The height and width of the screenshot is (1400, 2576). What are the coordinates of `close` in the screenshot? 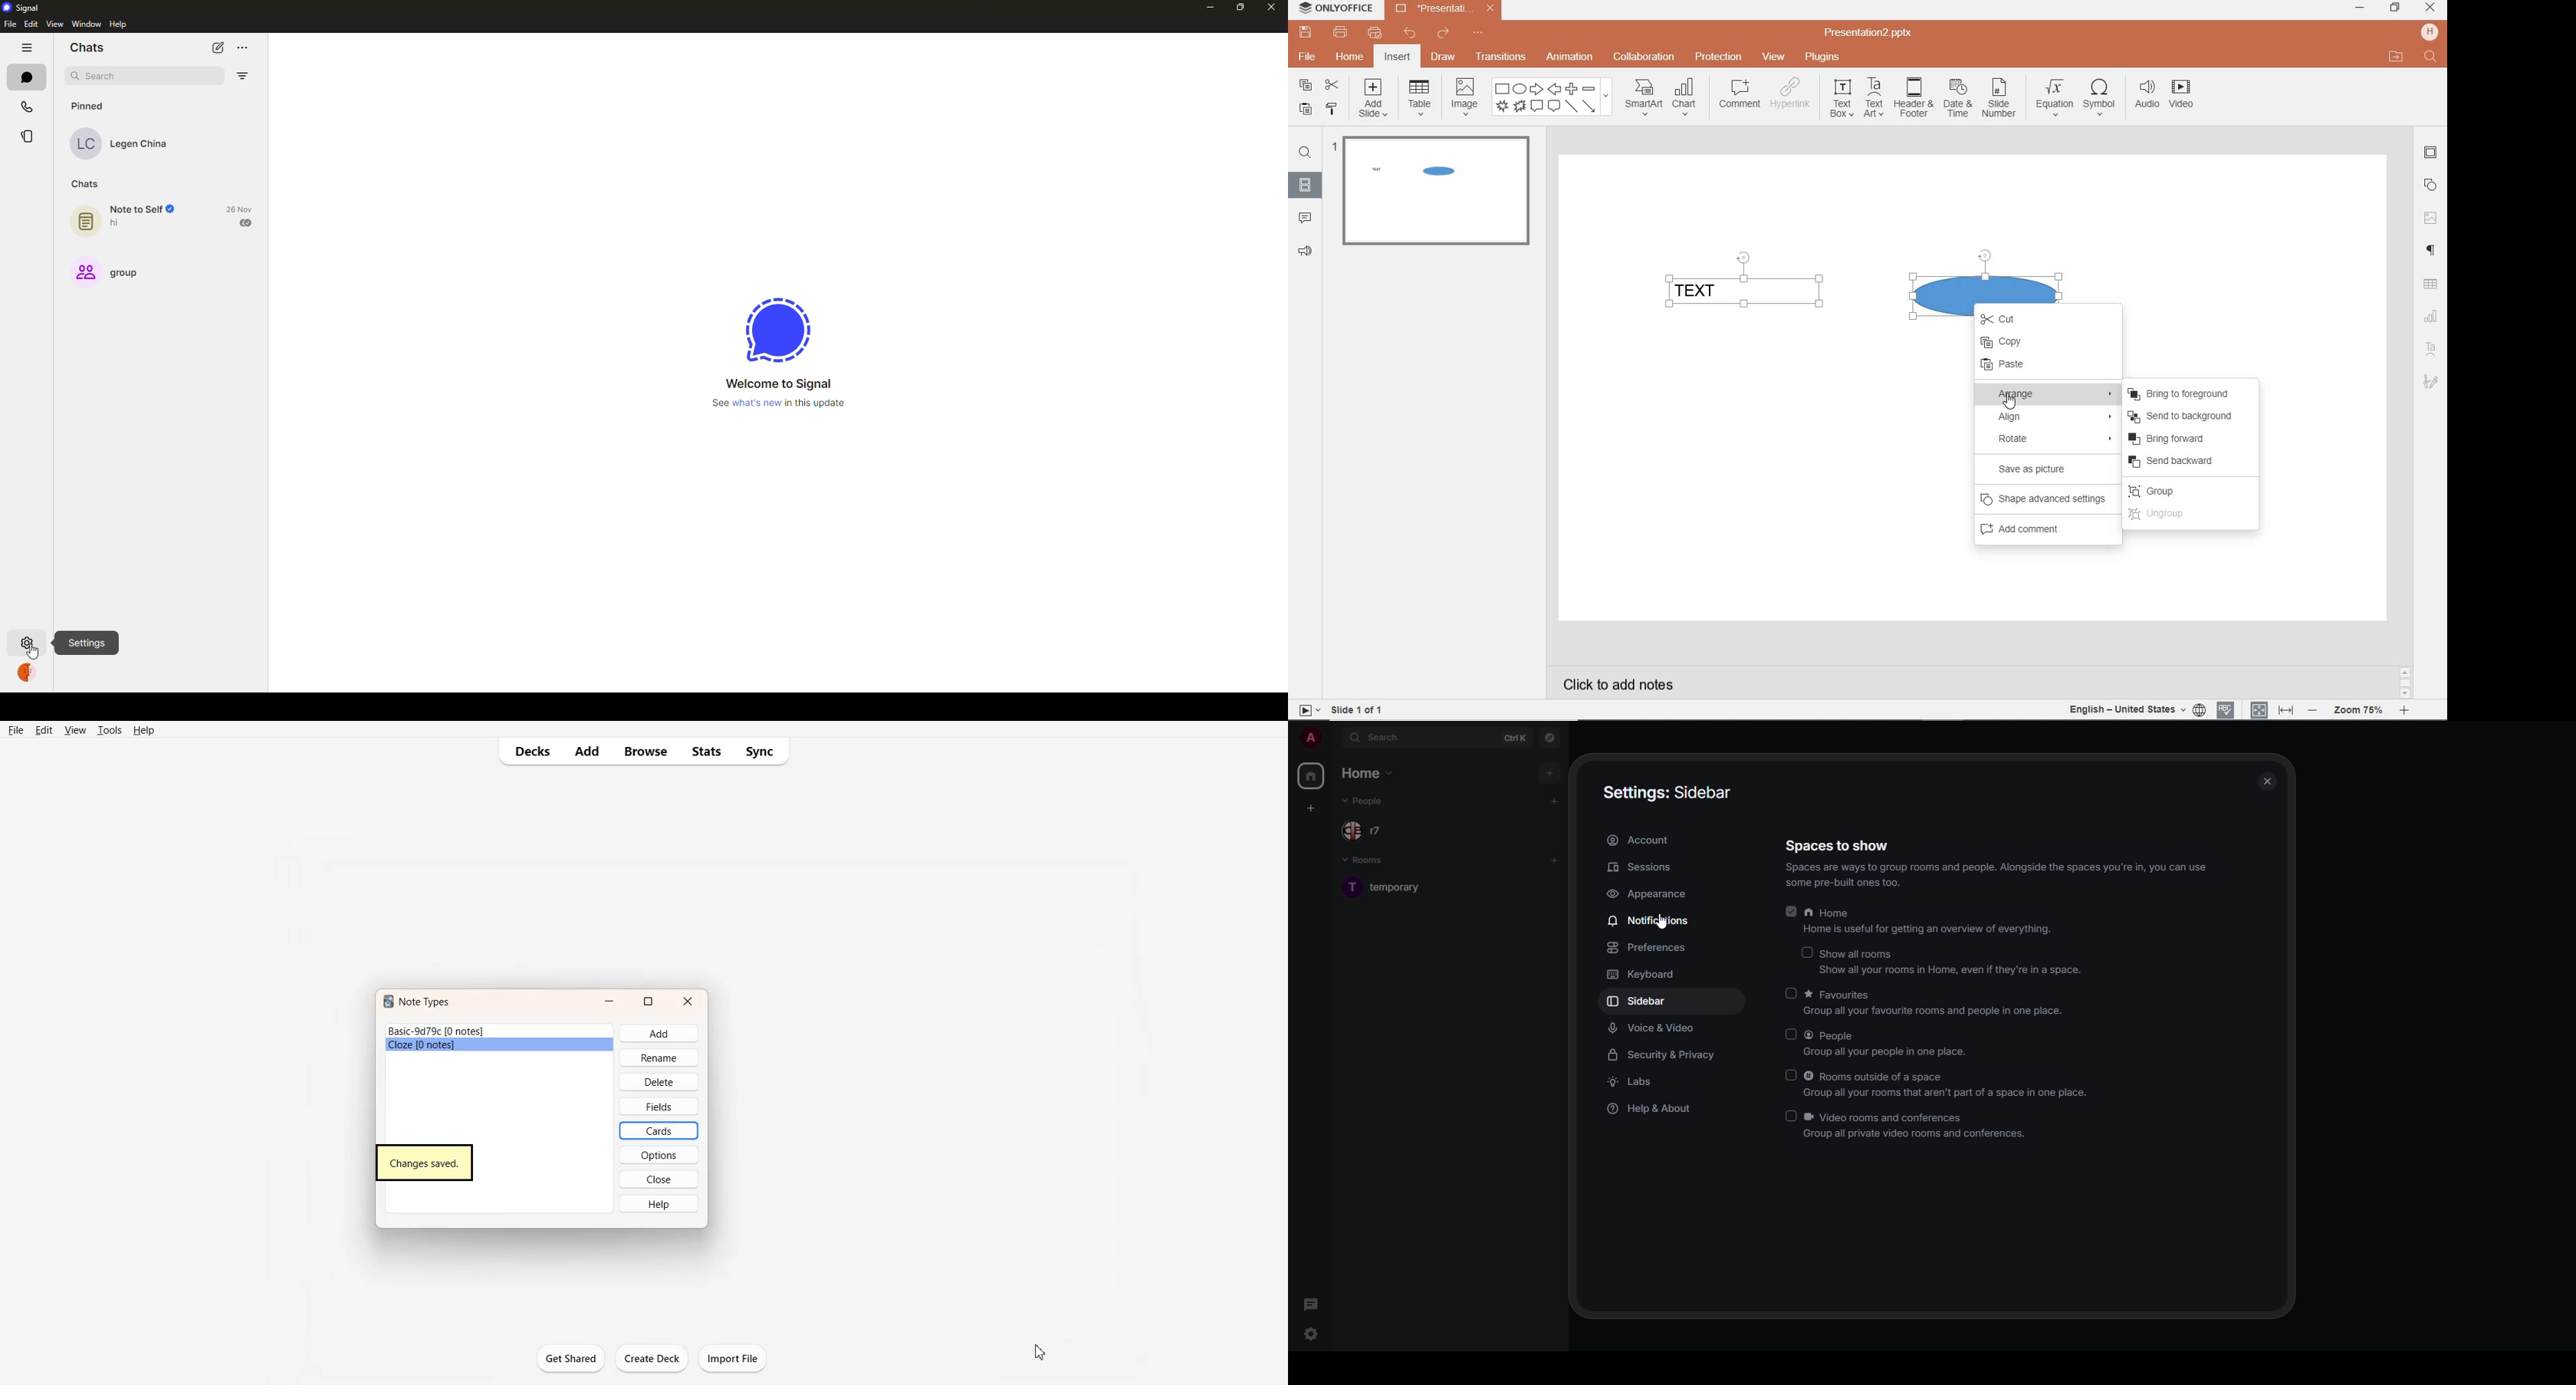 It's located at (1271, 5).